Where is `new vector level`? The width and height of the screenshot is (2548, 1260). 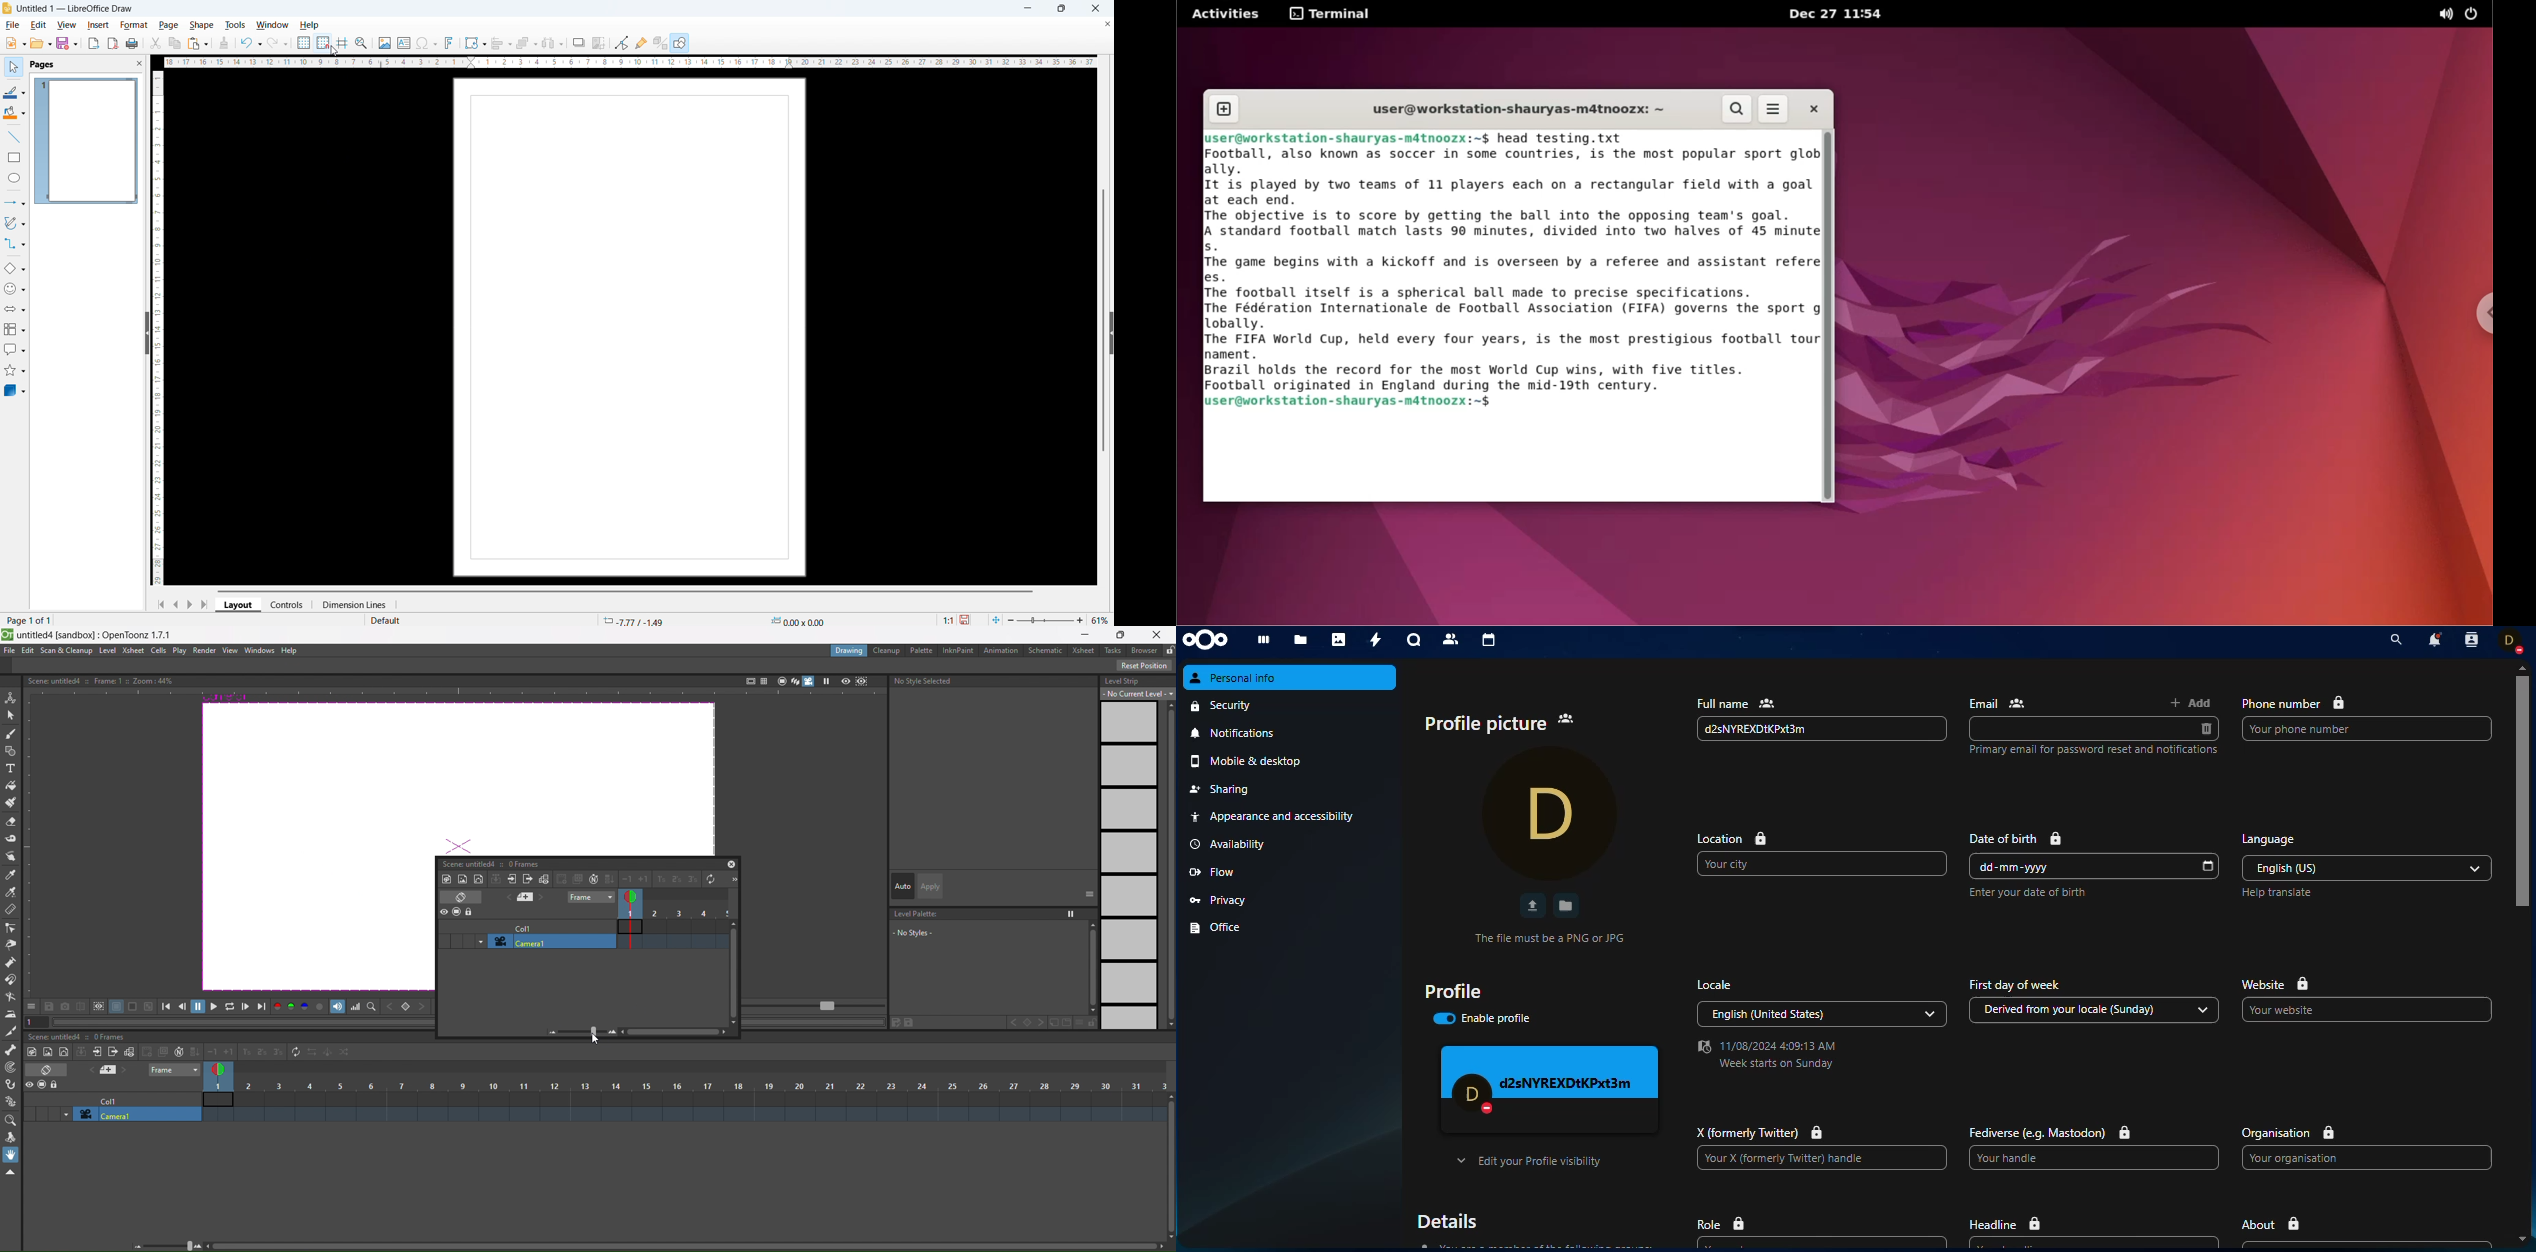 new vector level is located at coordinates (478, 878).